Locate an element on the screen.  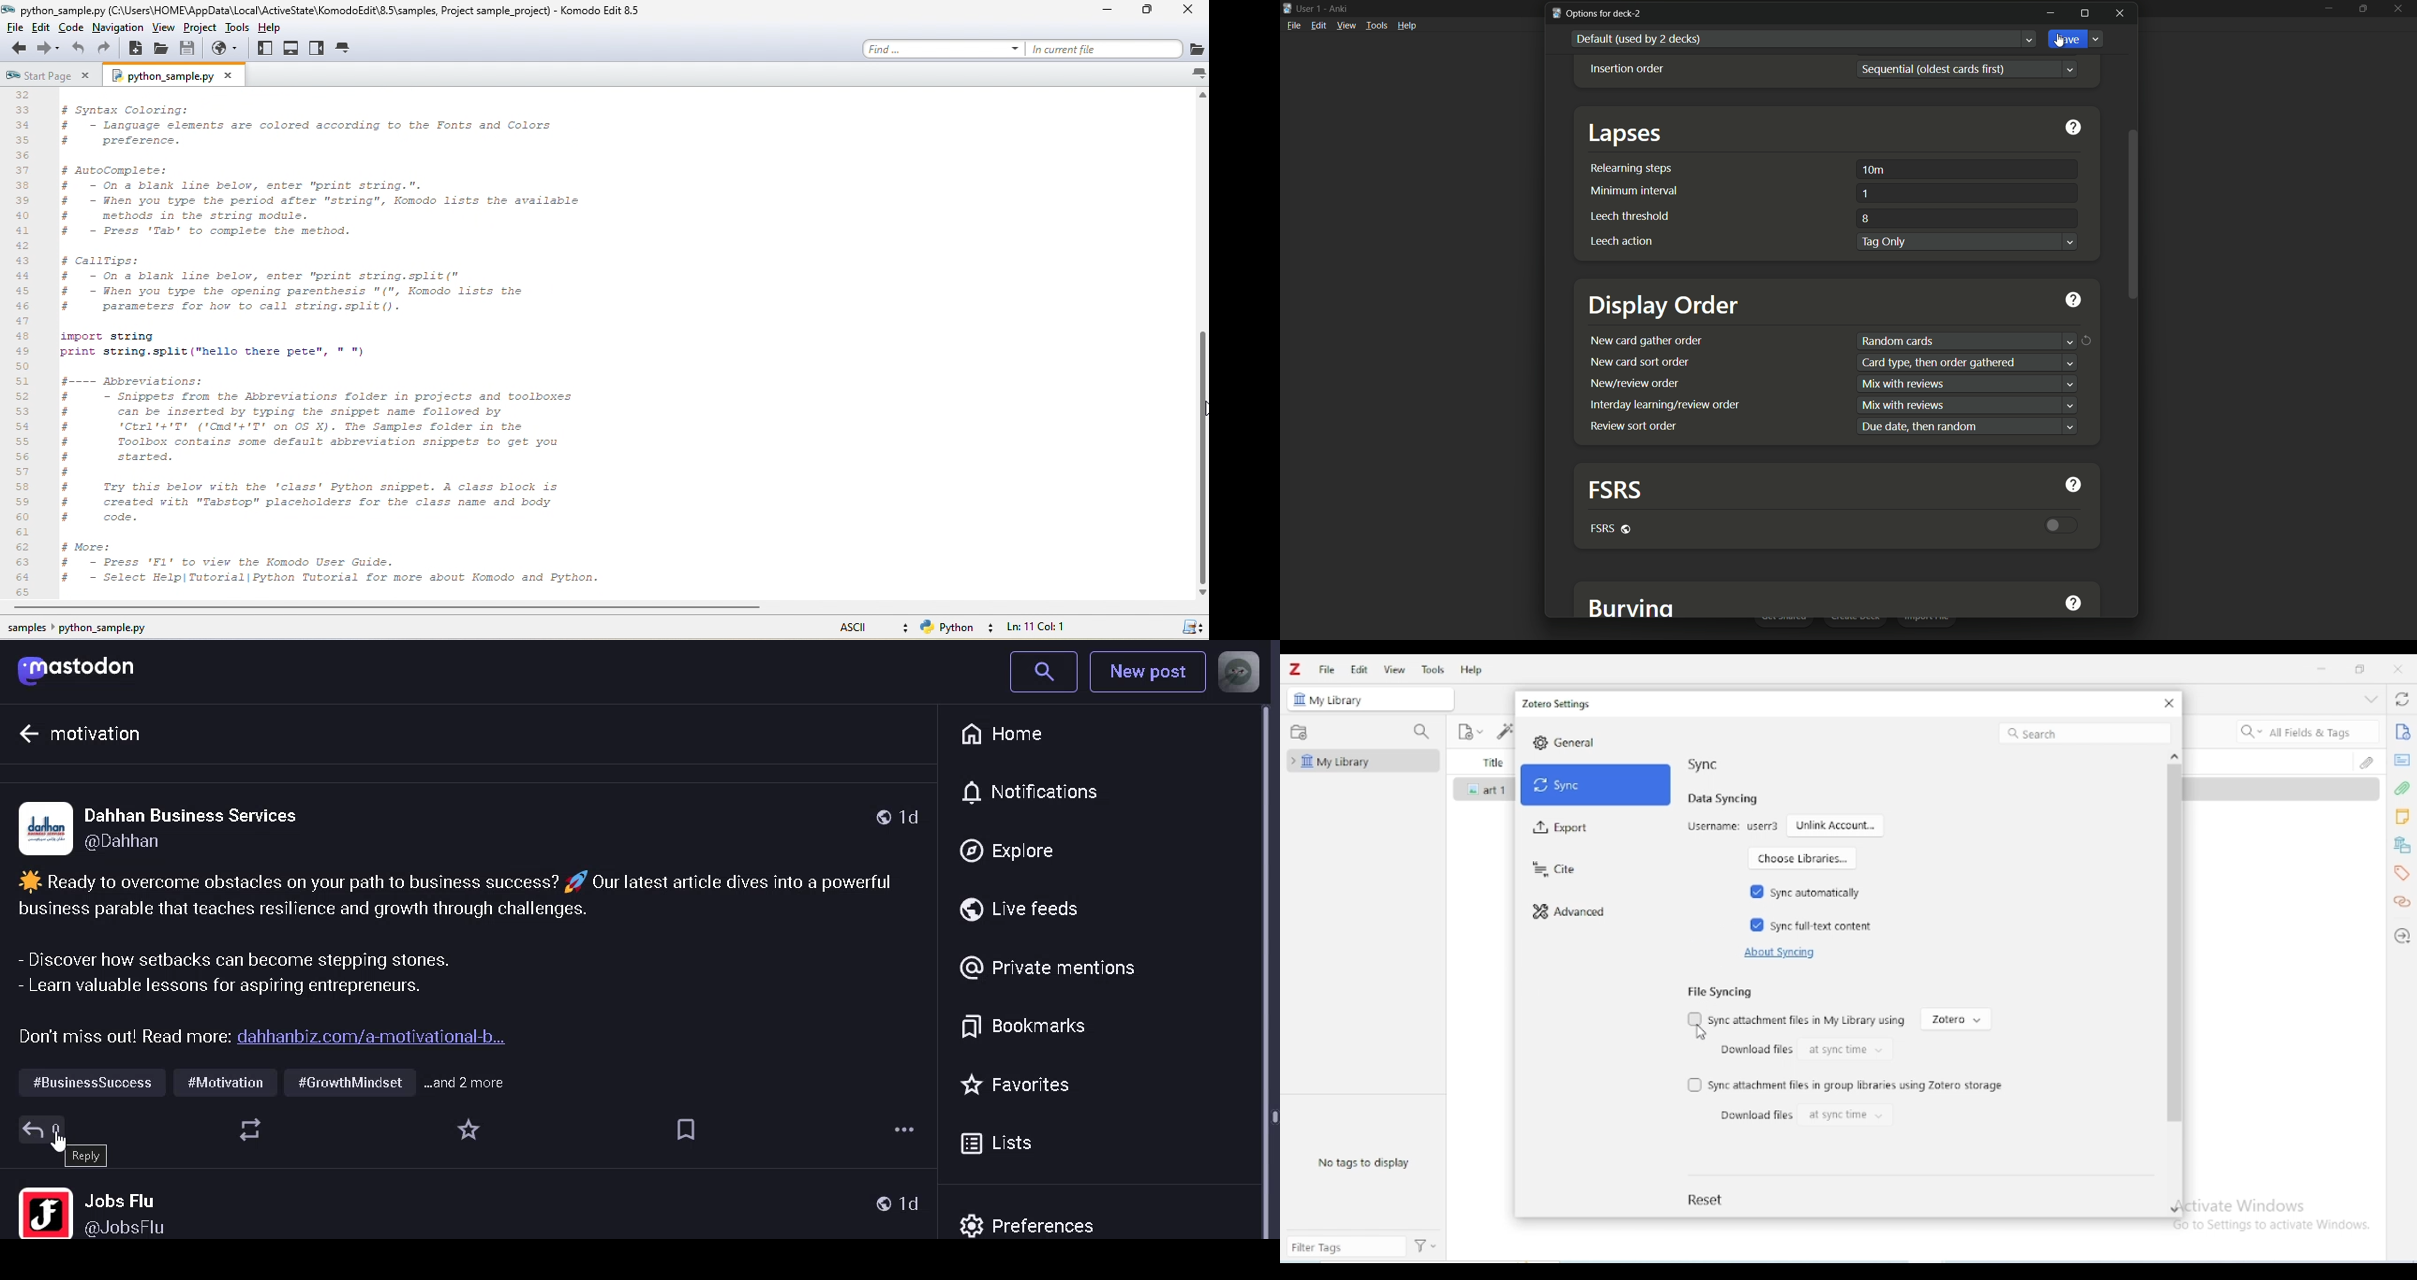
find is located at coordinates (938, 46).